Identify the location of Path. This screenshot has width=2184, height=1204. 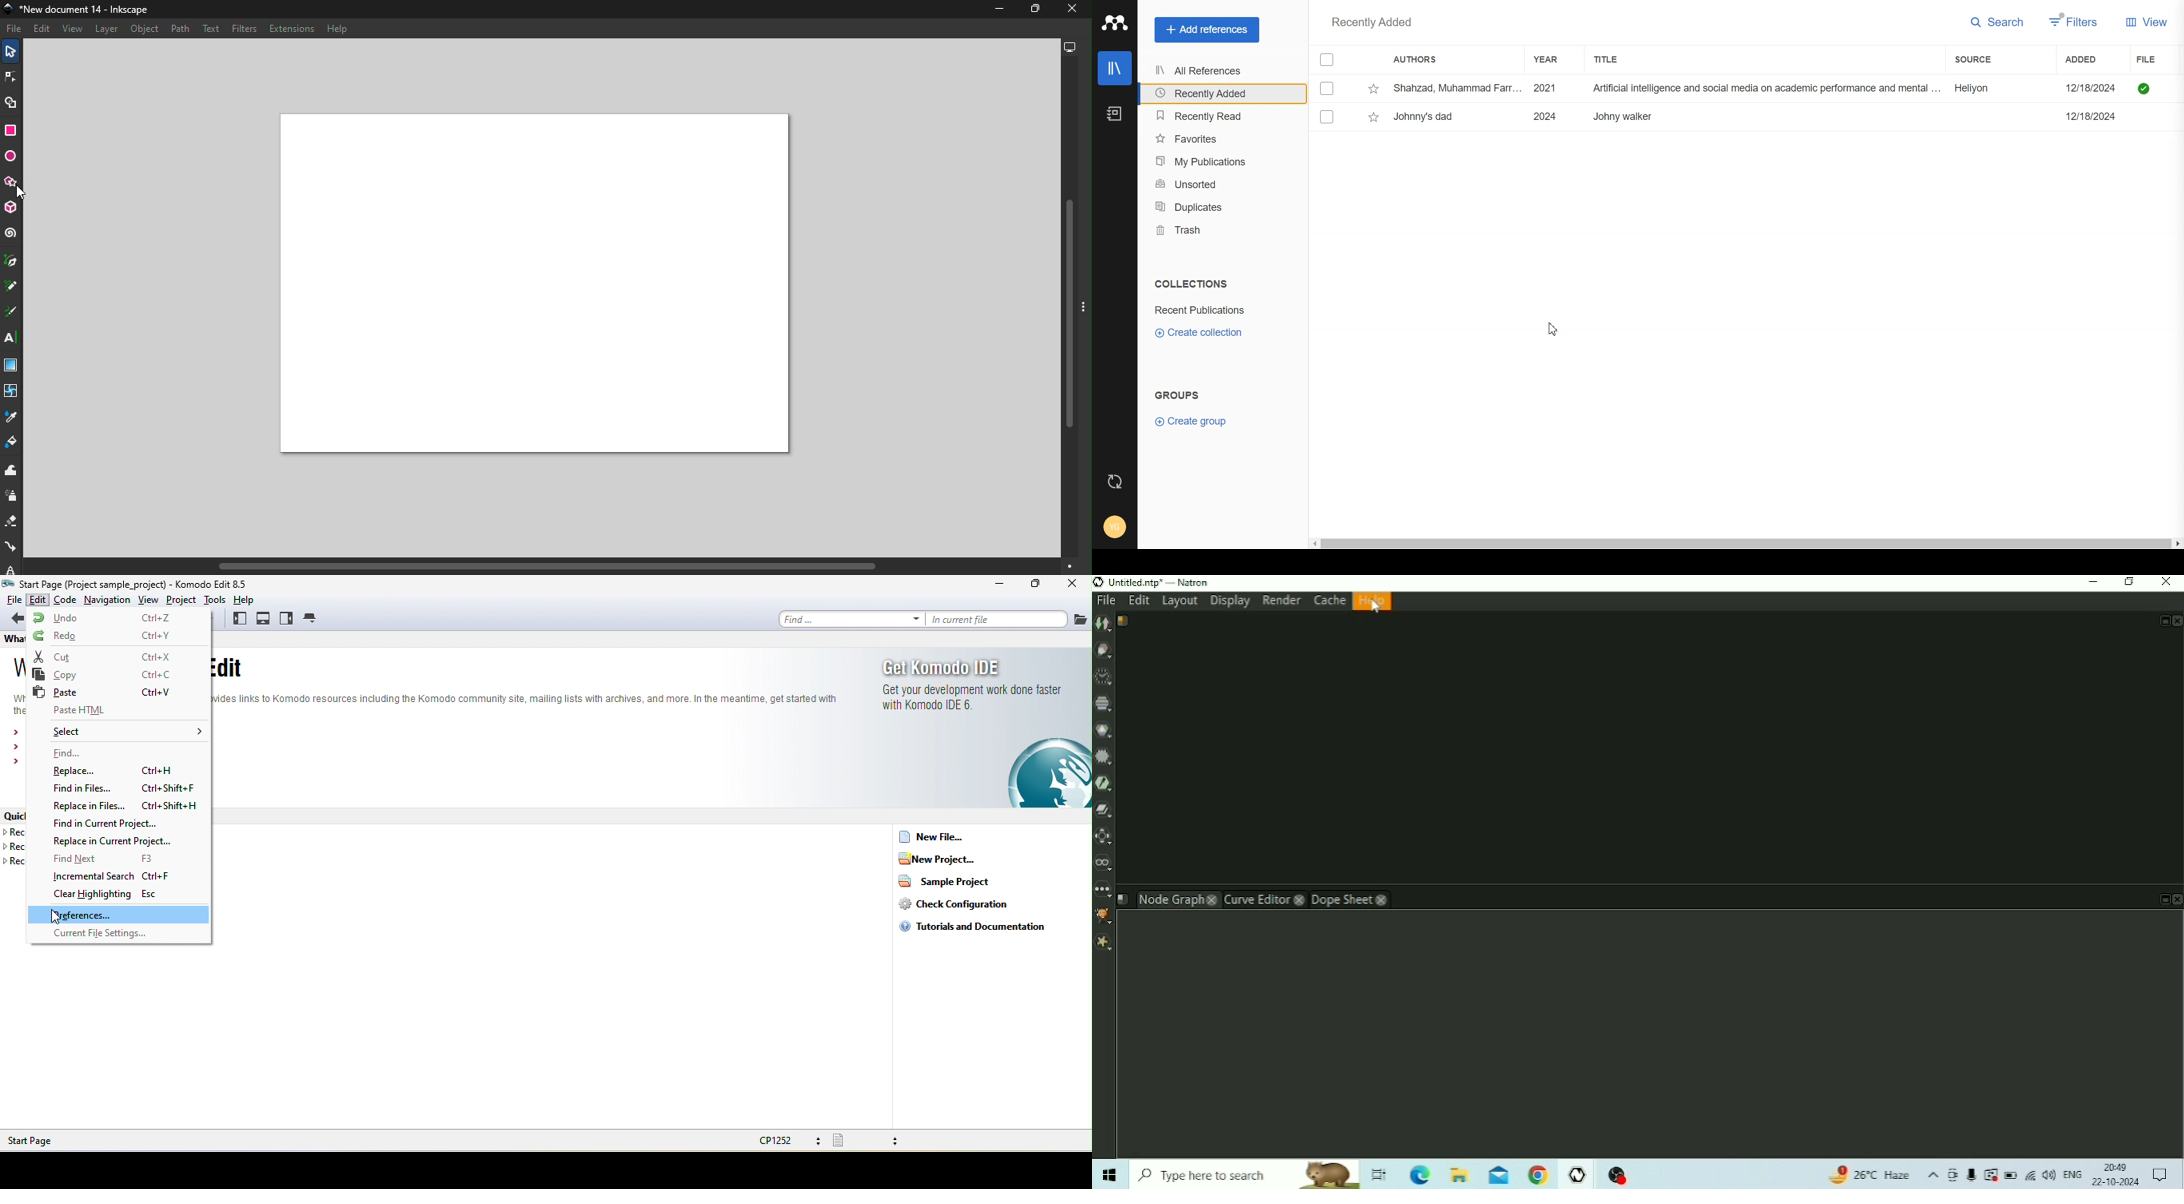
(181, 28).